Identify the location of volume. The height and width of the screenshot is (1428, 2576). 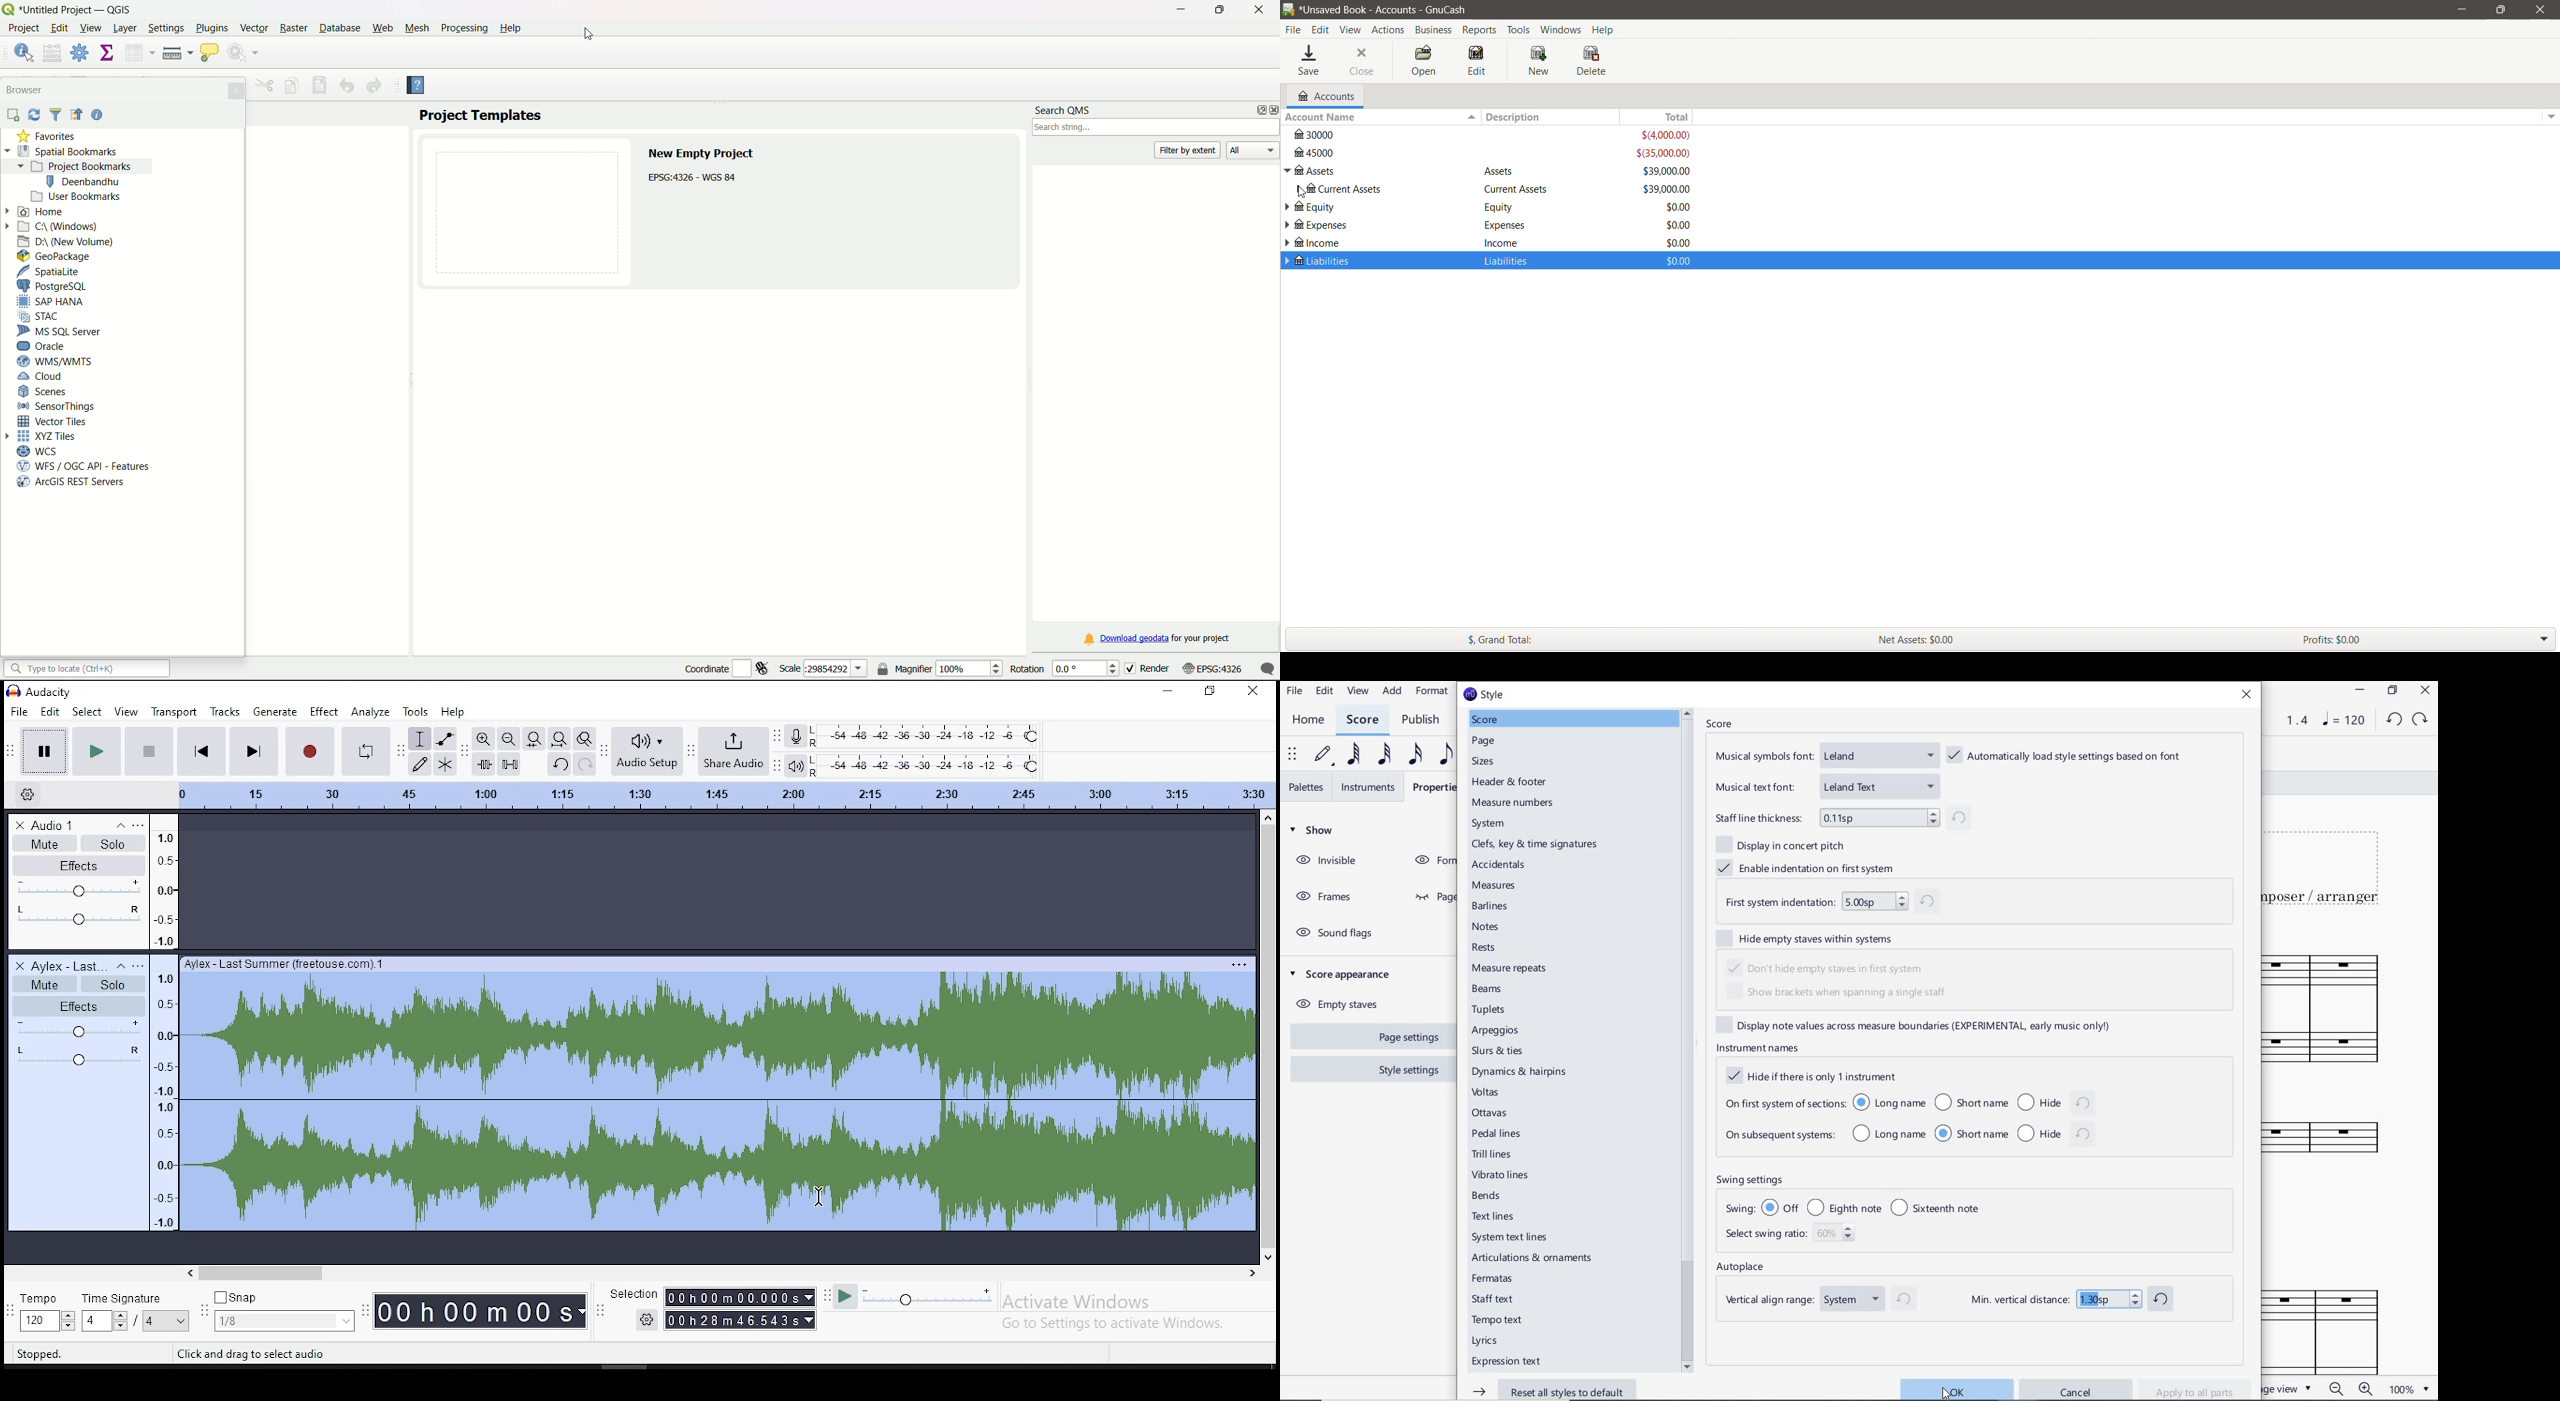
(79, 888).